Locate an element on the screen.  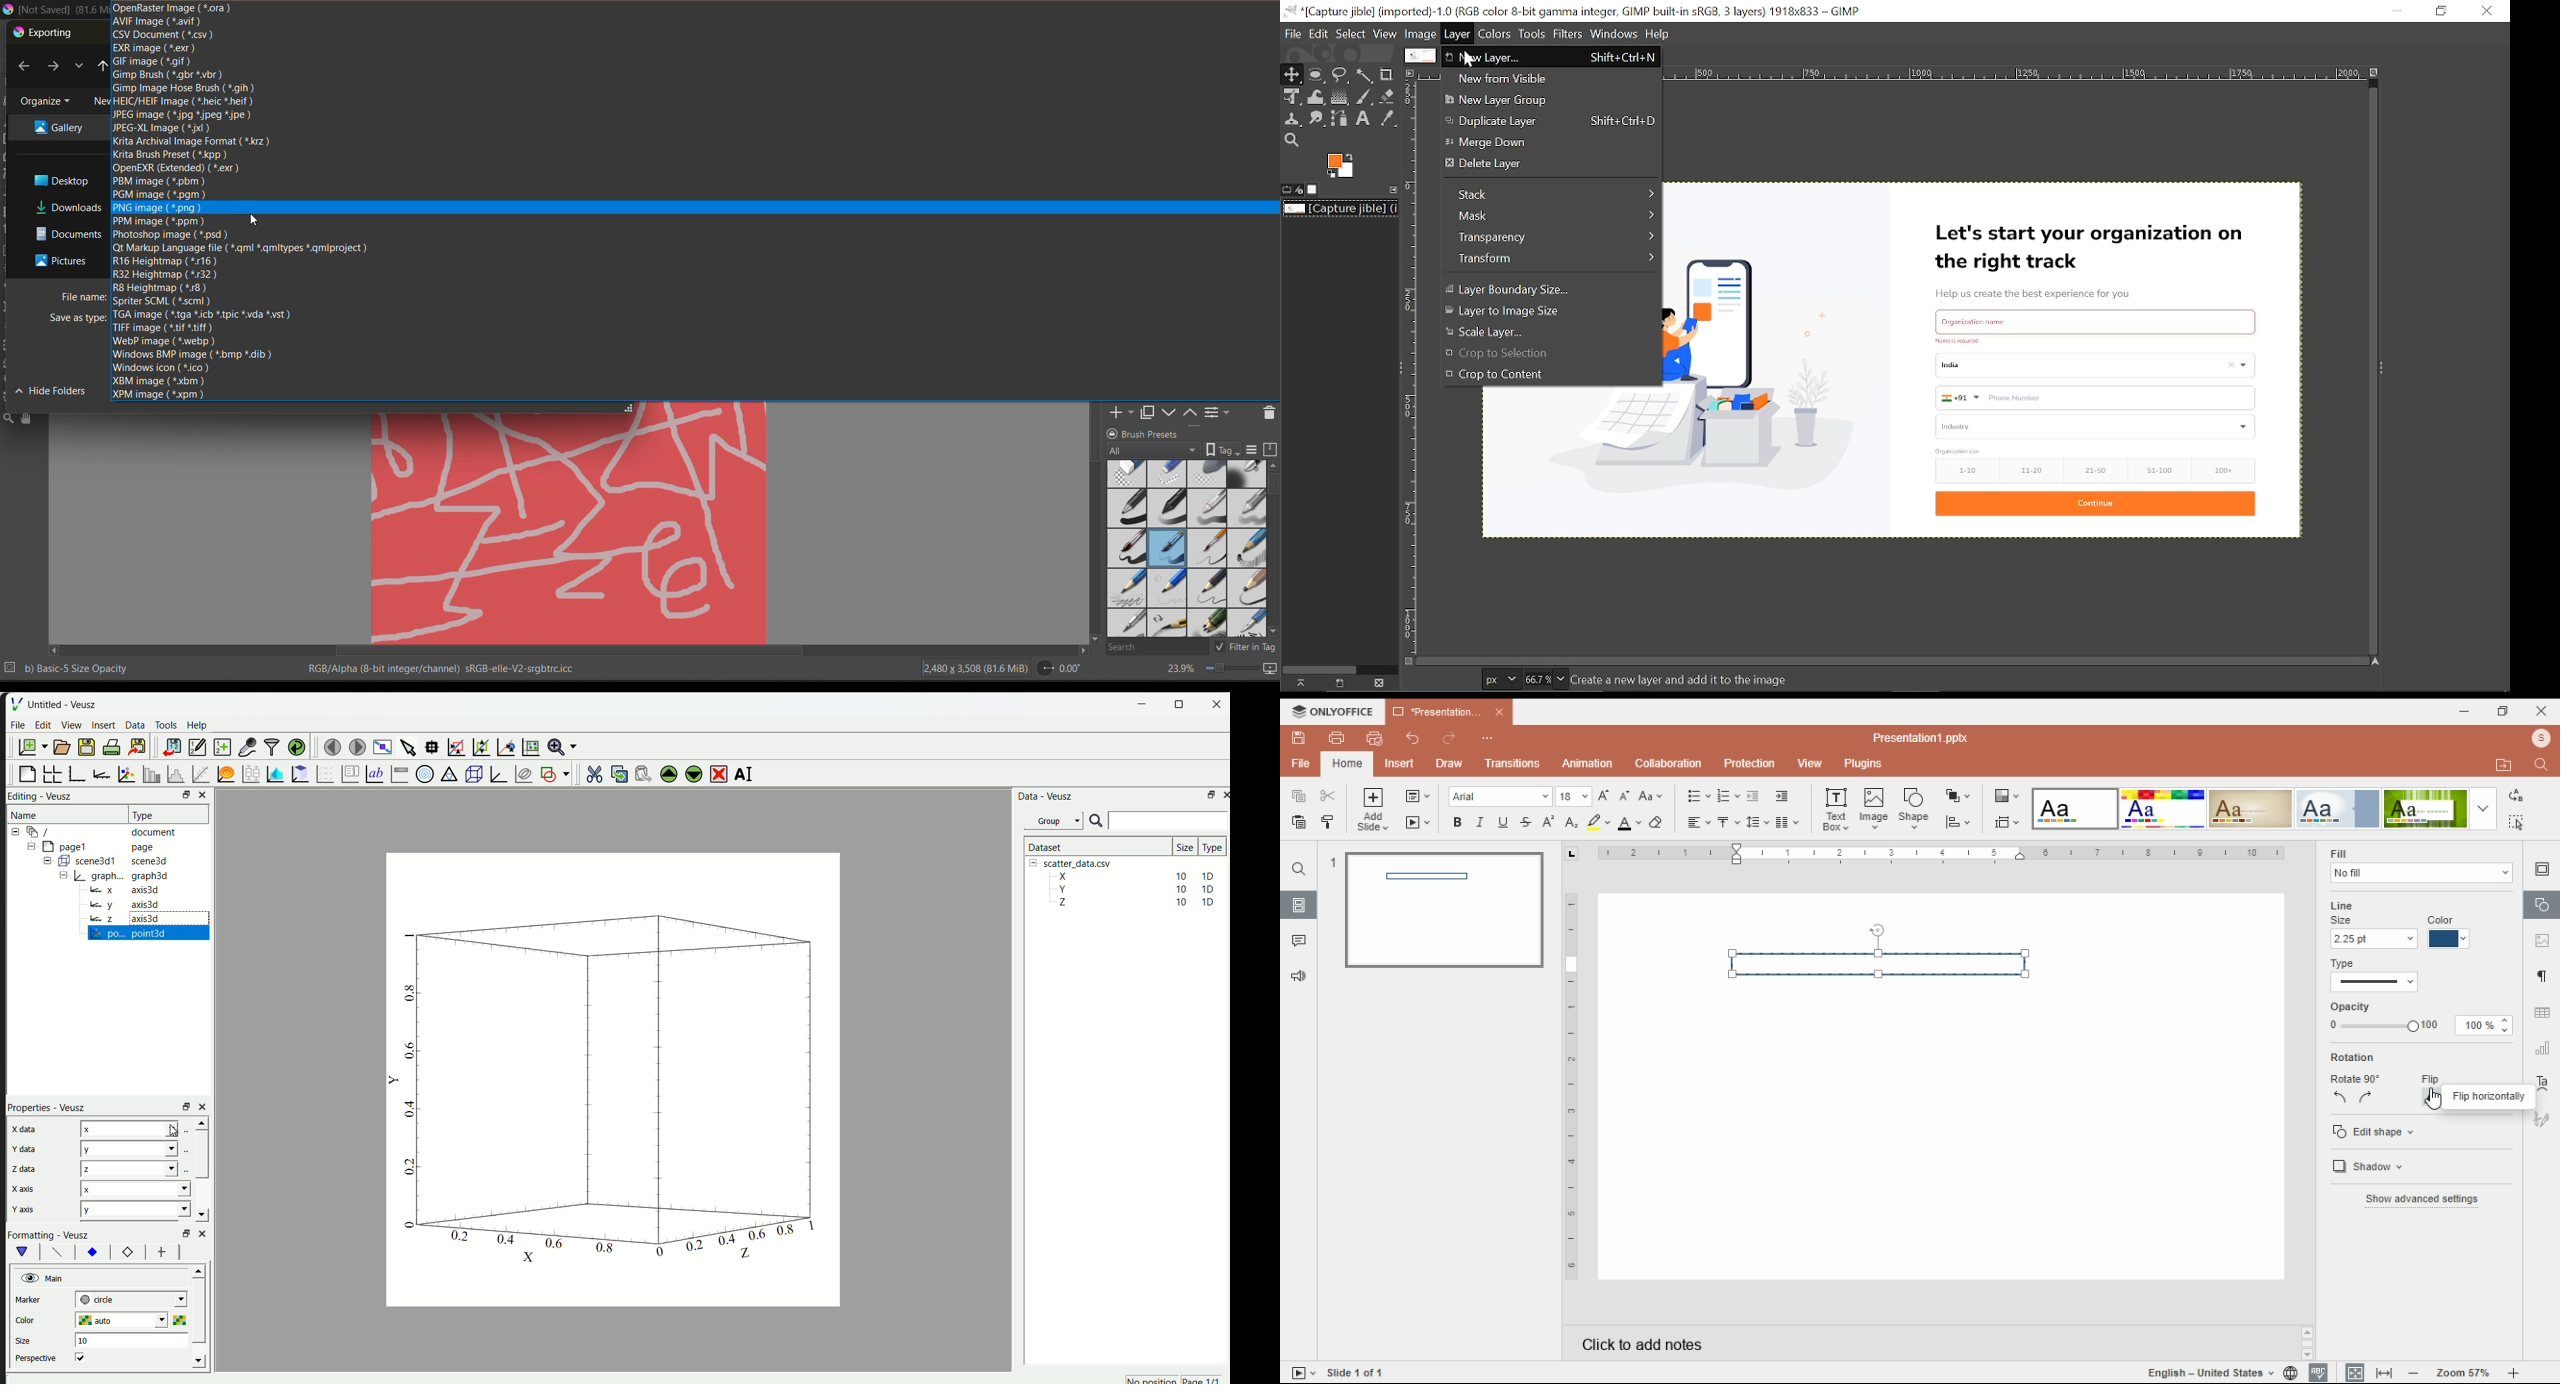
x data is located at coordinates (24, 1129).